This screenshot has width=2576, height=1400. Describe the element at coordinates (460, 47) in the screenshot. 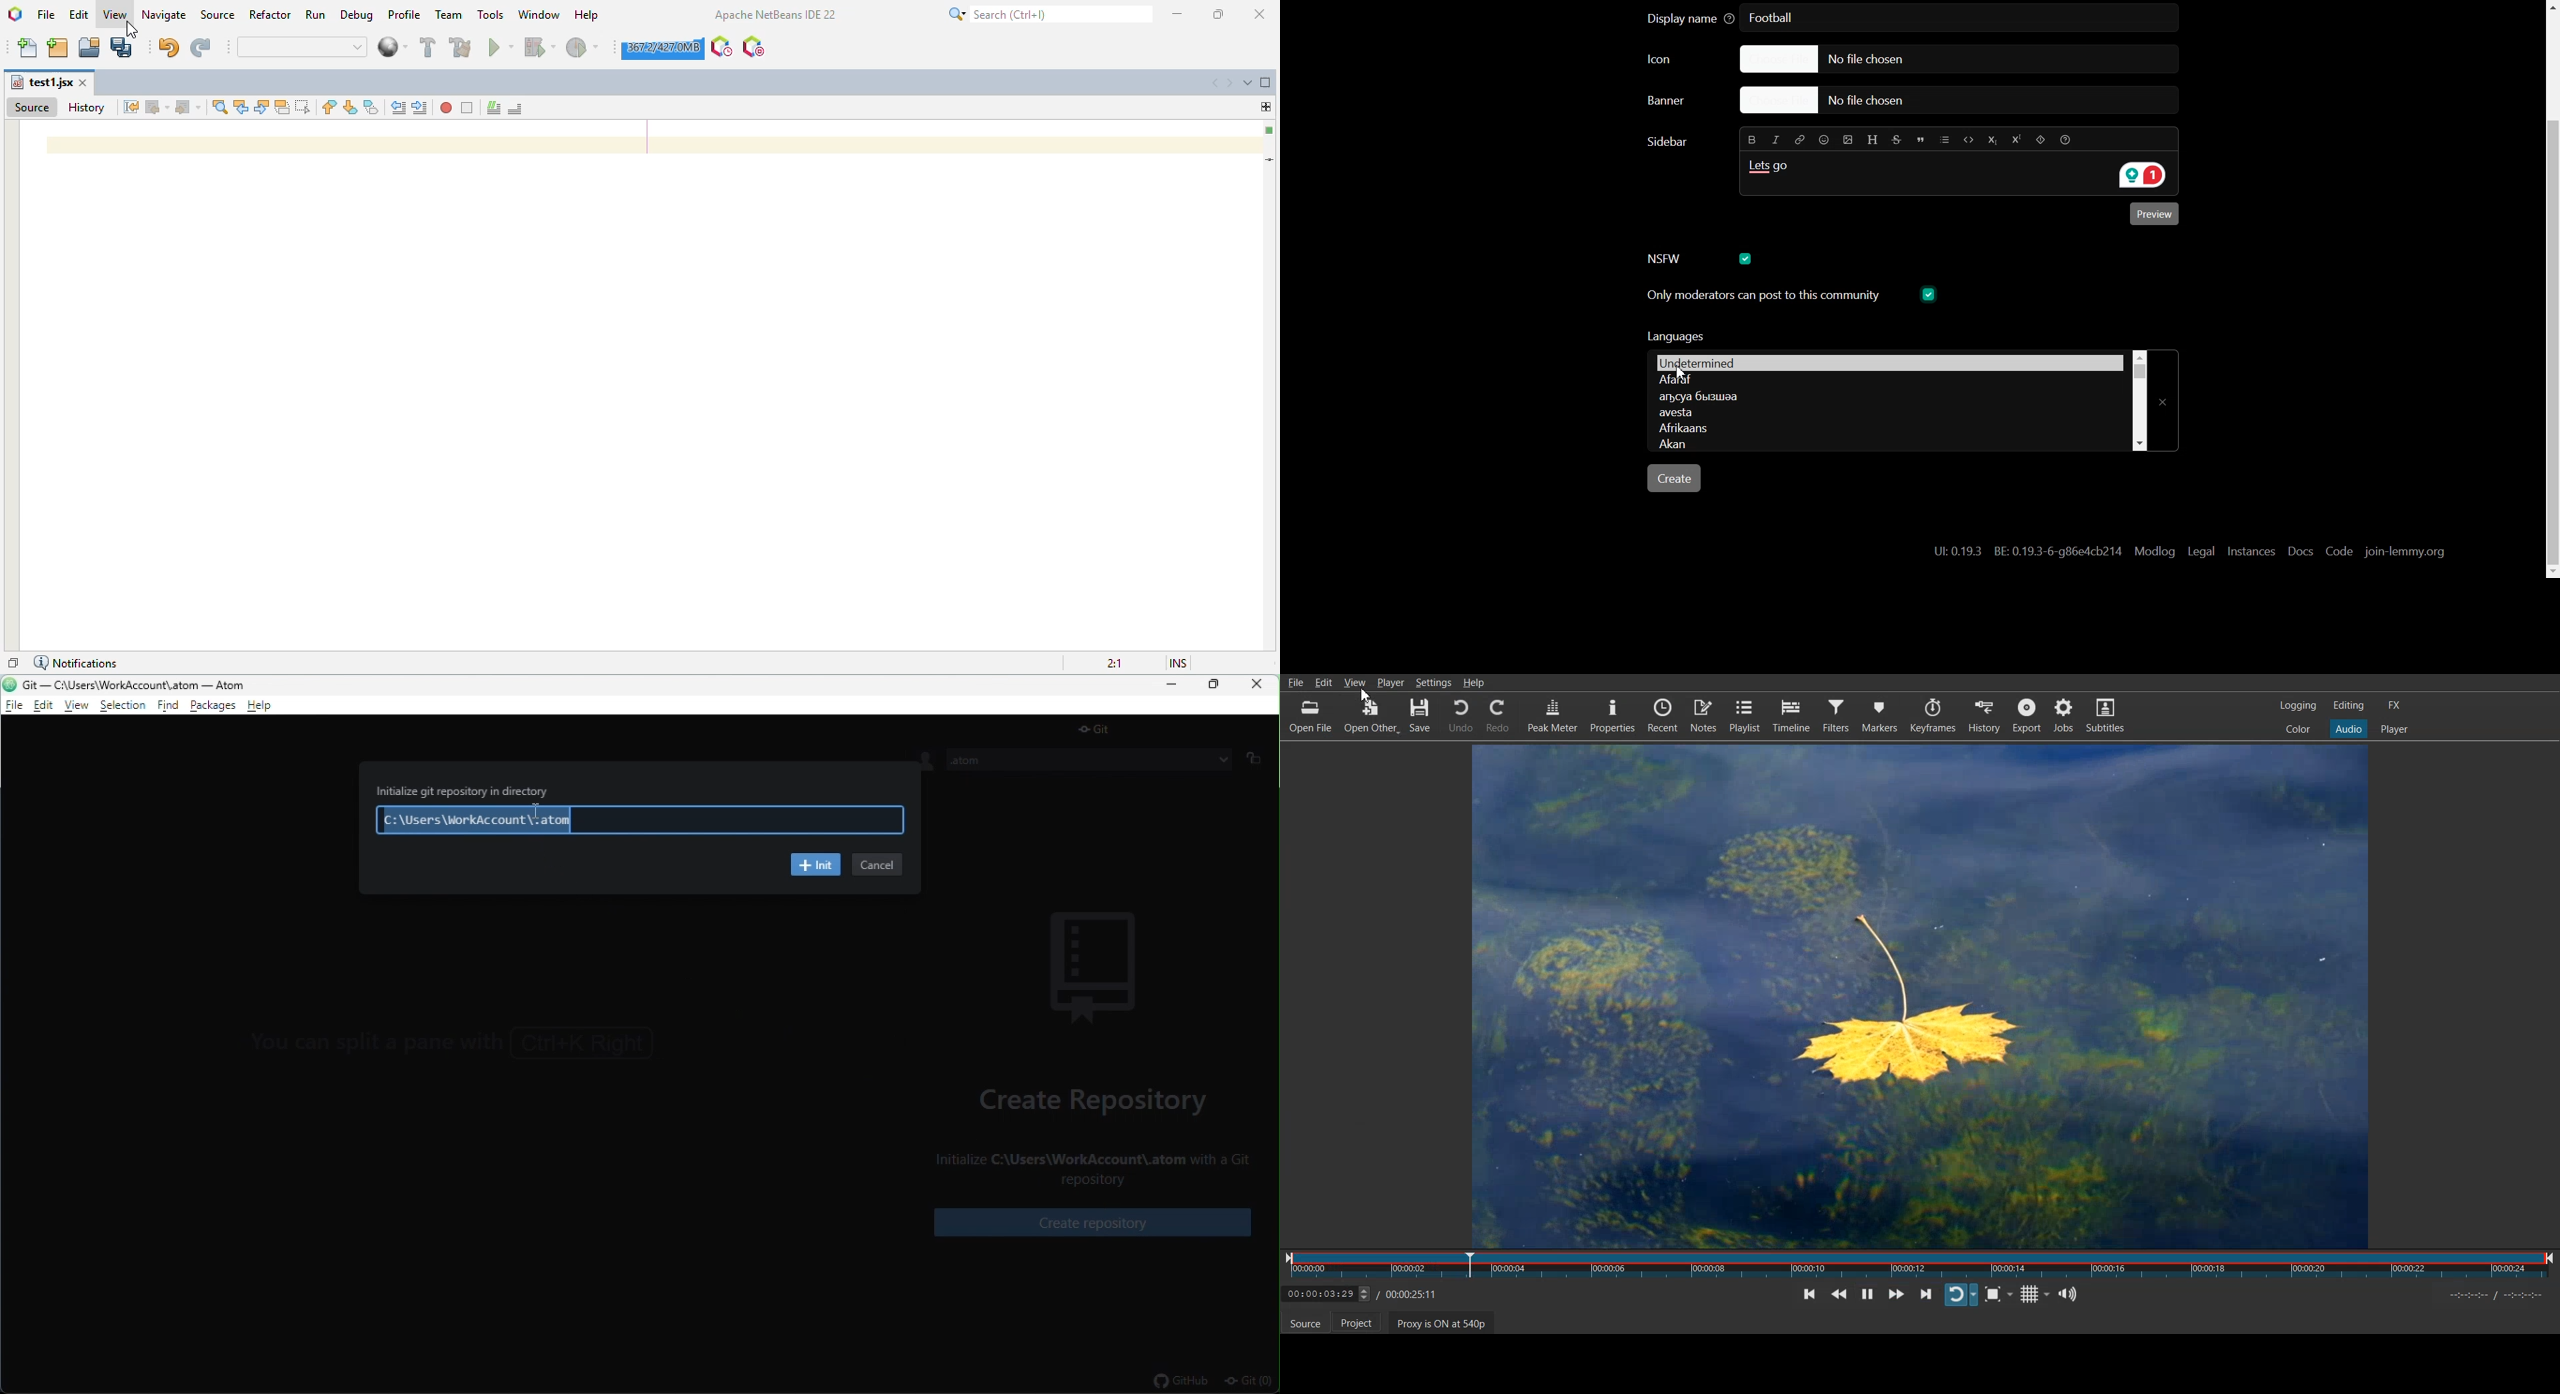

I see `clean and build project` at that location.